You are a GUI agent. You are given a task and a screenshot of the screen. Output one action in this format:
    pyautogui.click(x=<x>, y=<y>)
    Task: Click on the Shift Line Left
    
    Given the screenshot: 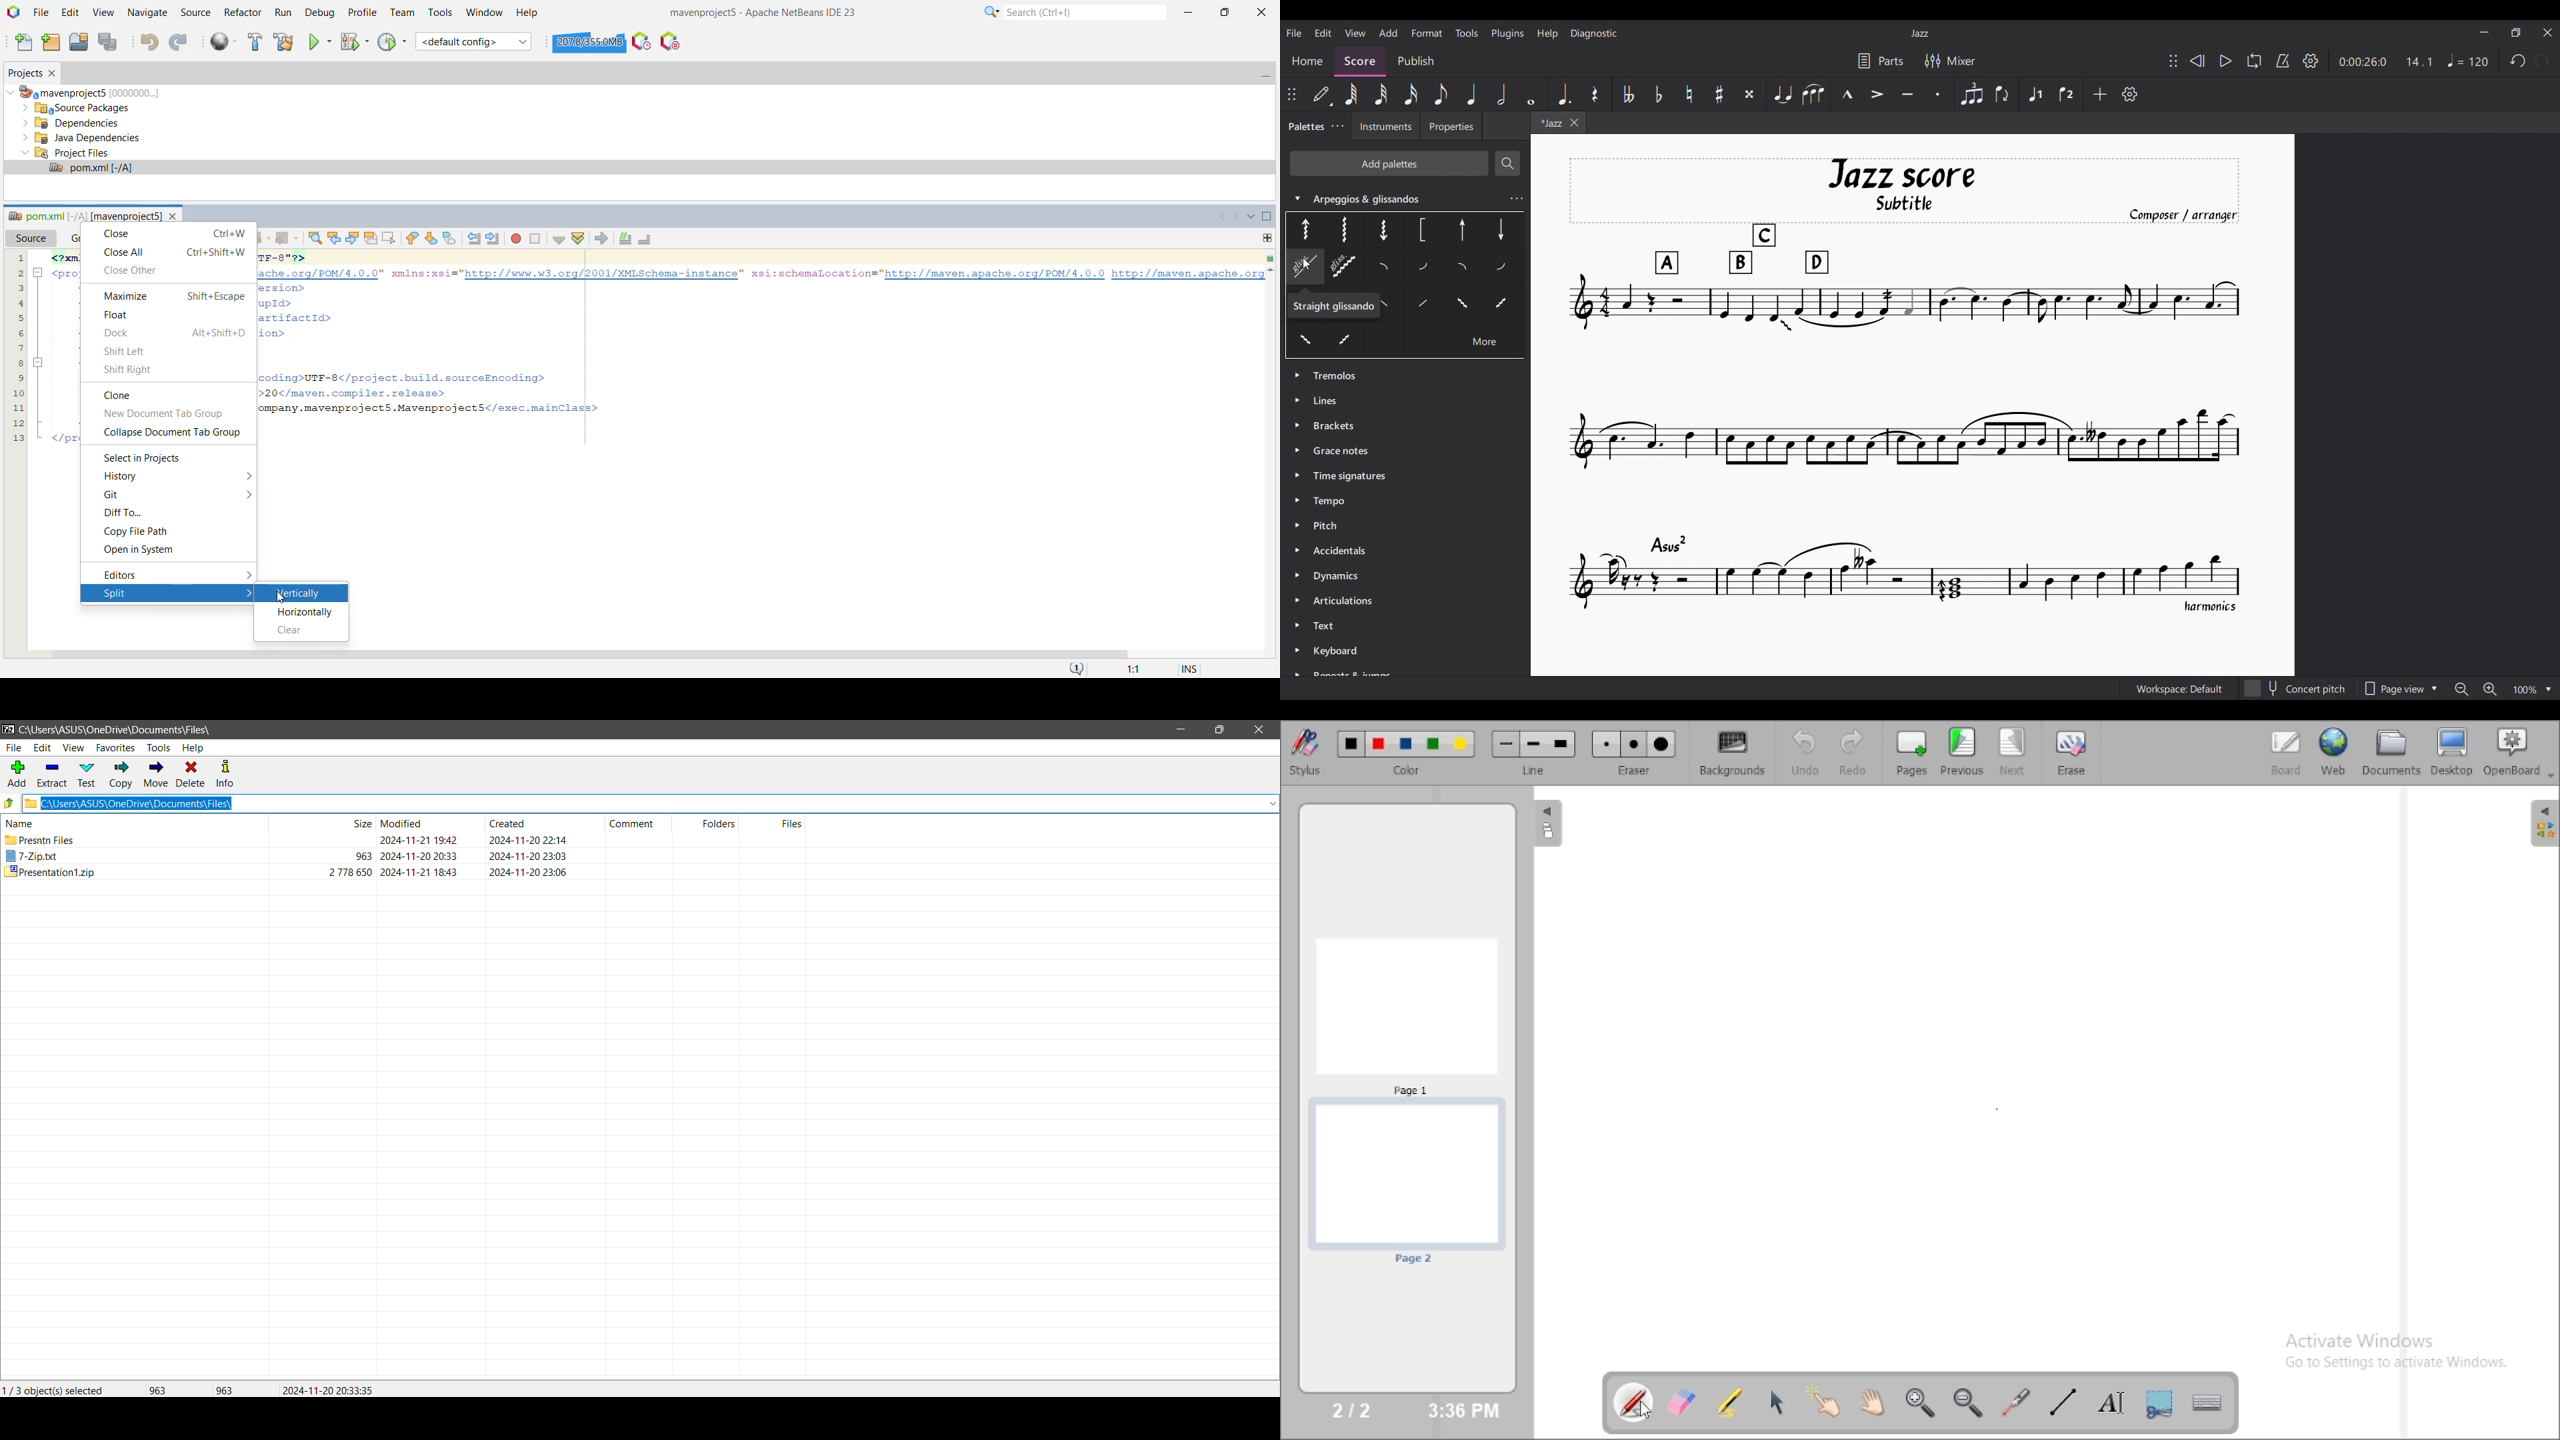 What is the action you would take?
    pyautogui.click(x=473, y=239)
    